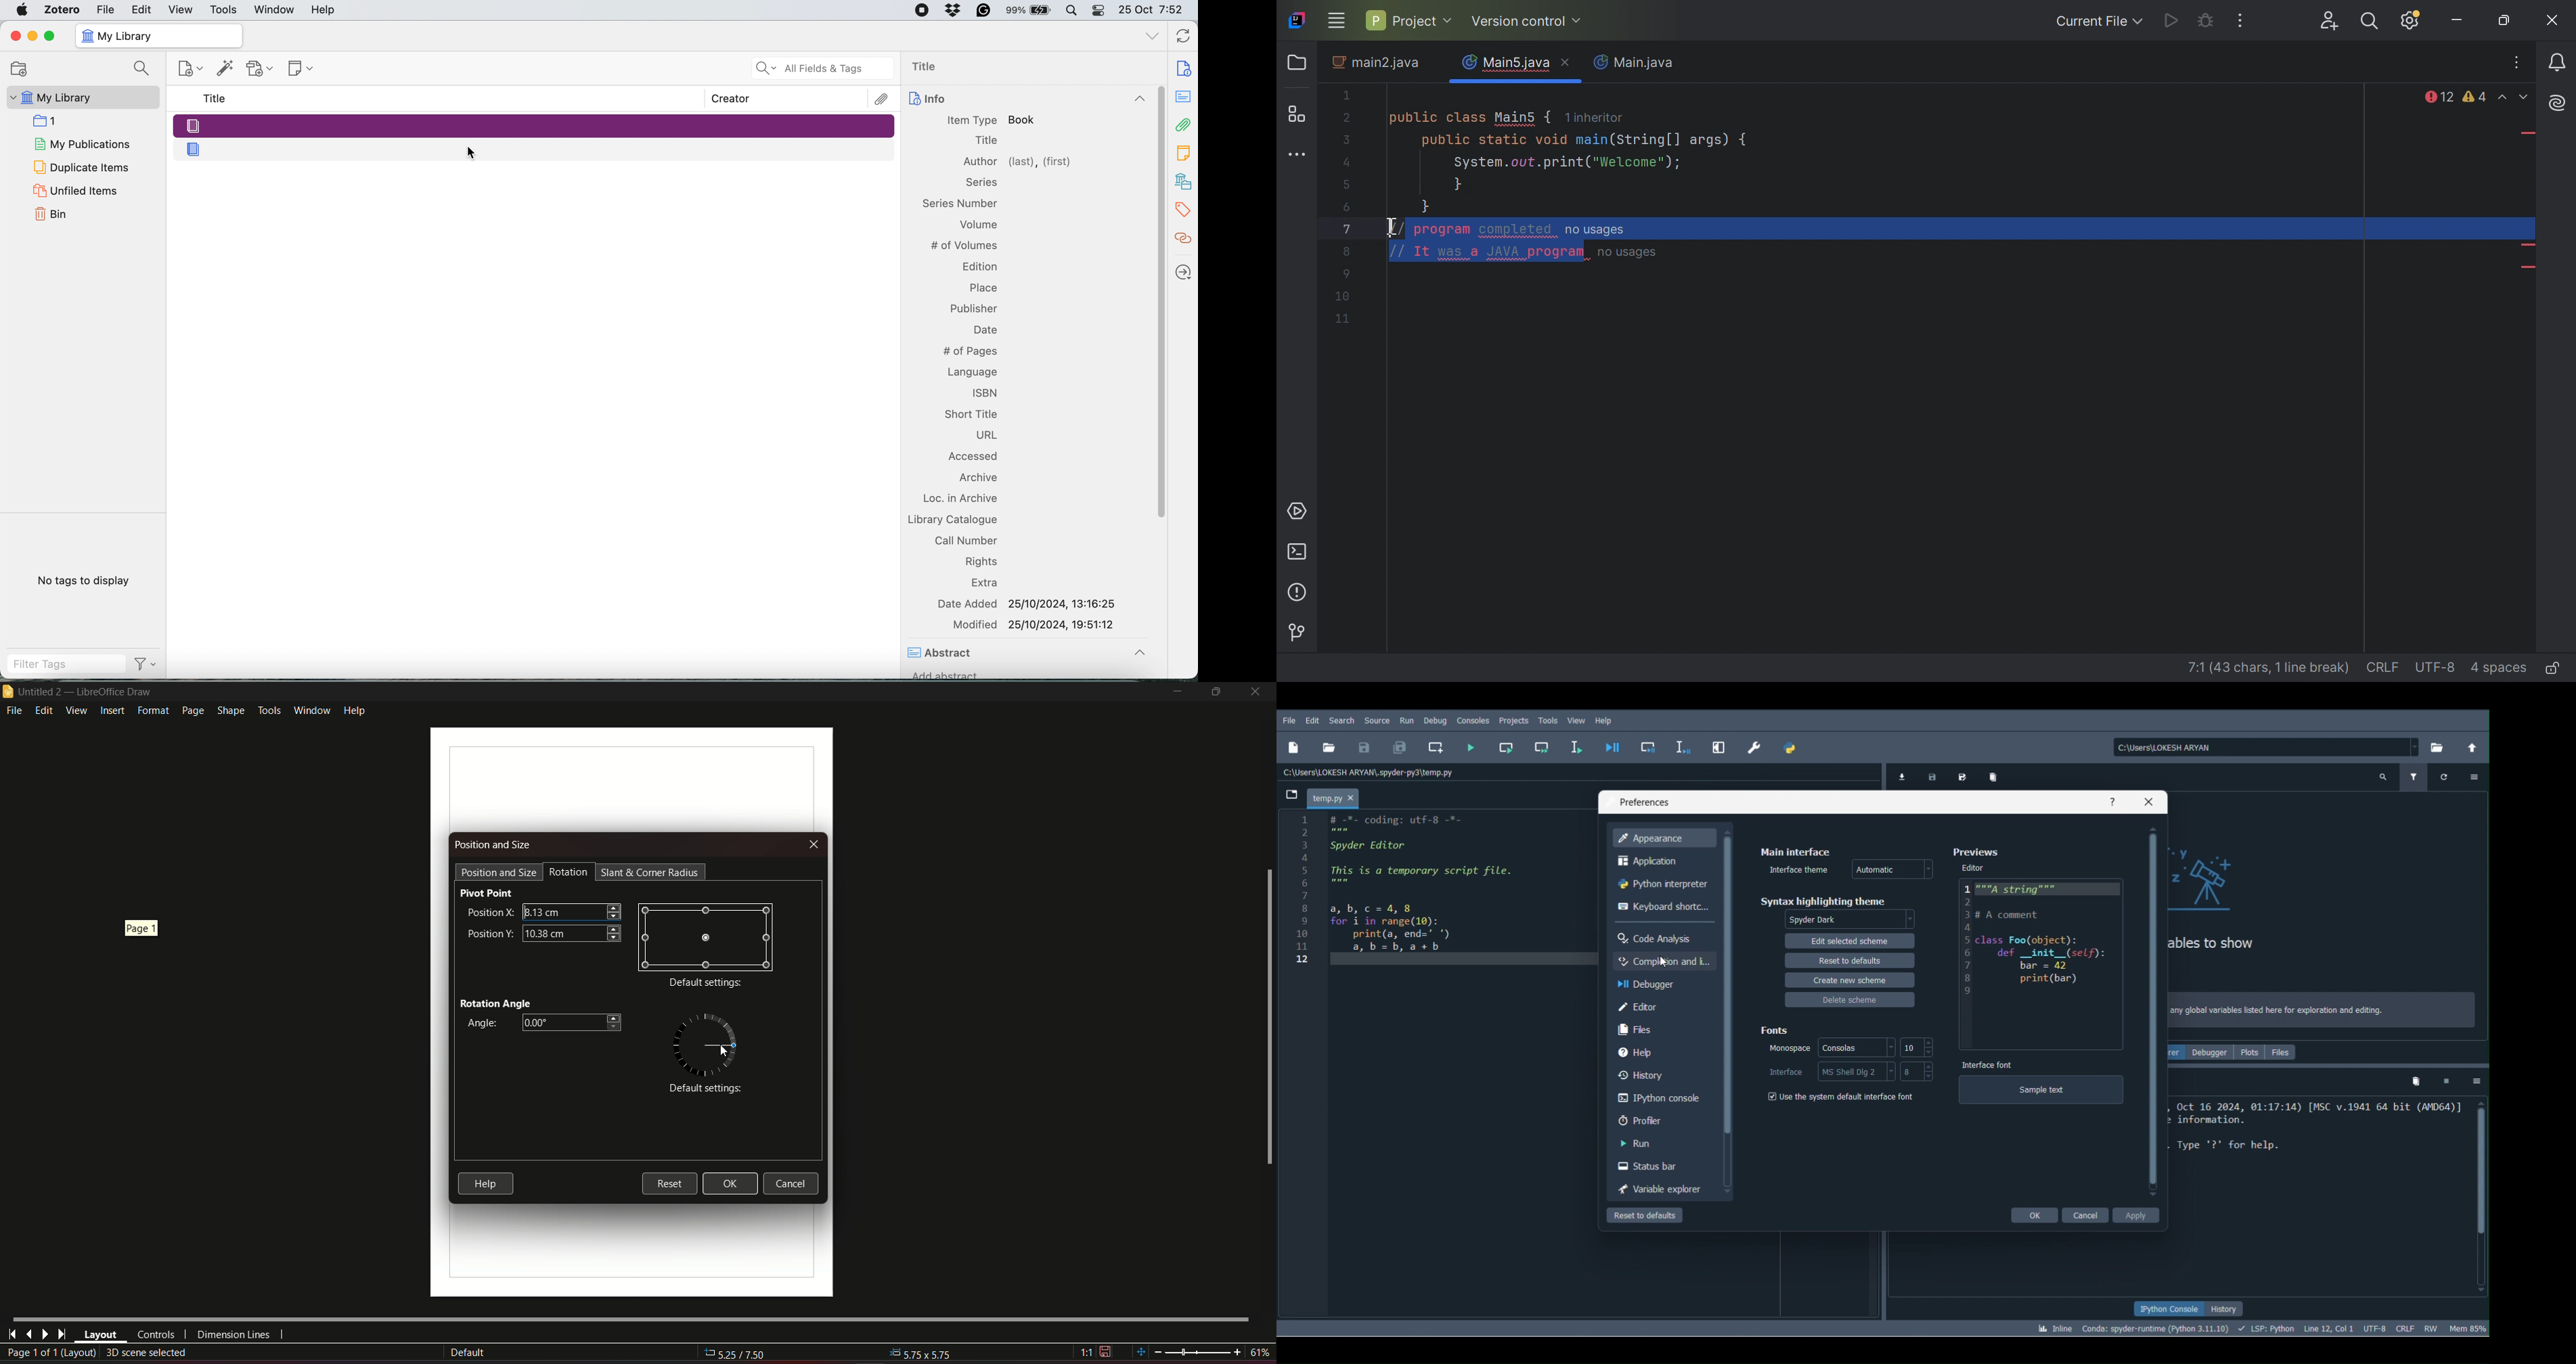  Describe the element at coordinates (972, 370) in the screenshot. I see `Language` at that location.